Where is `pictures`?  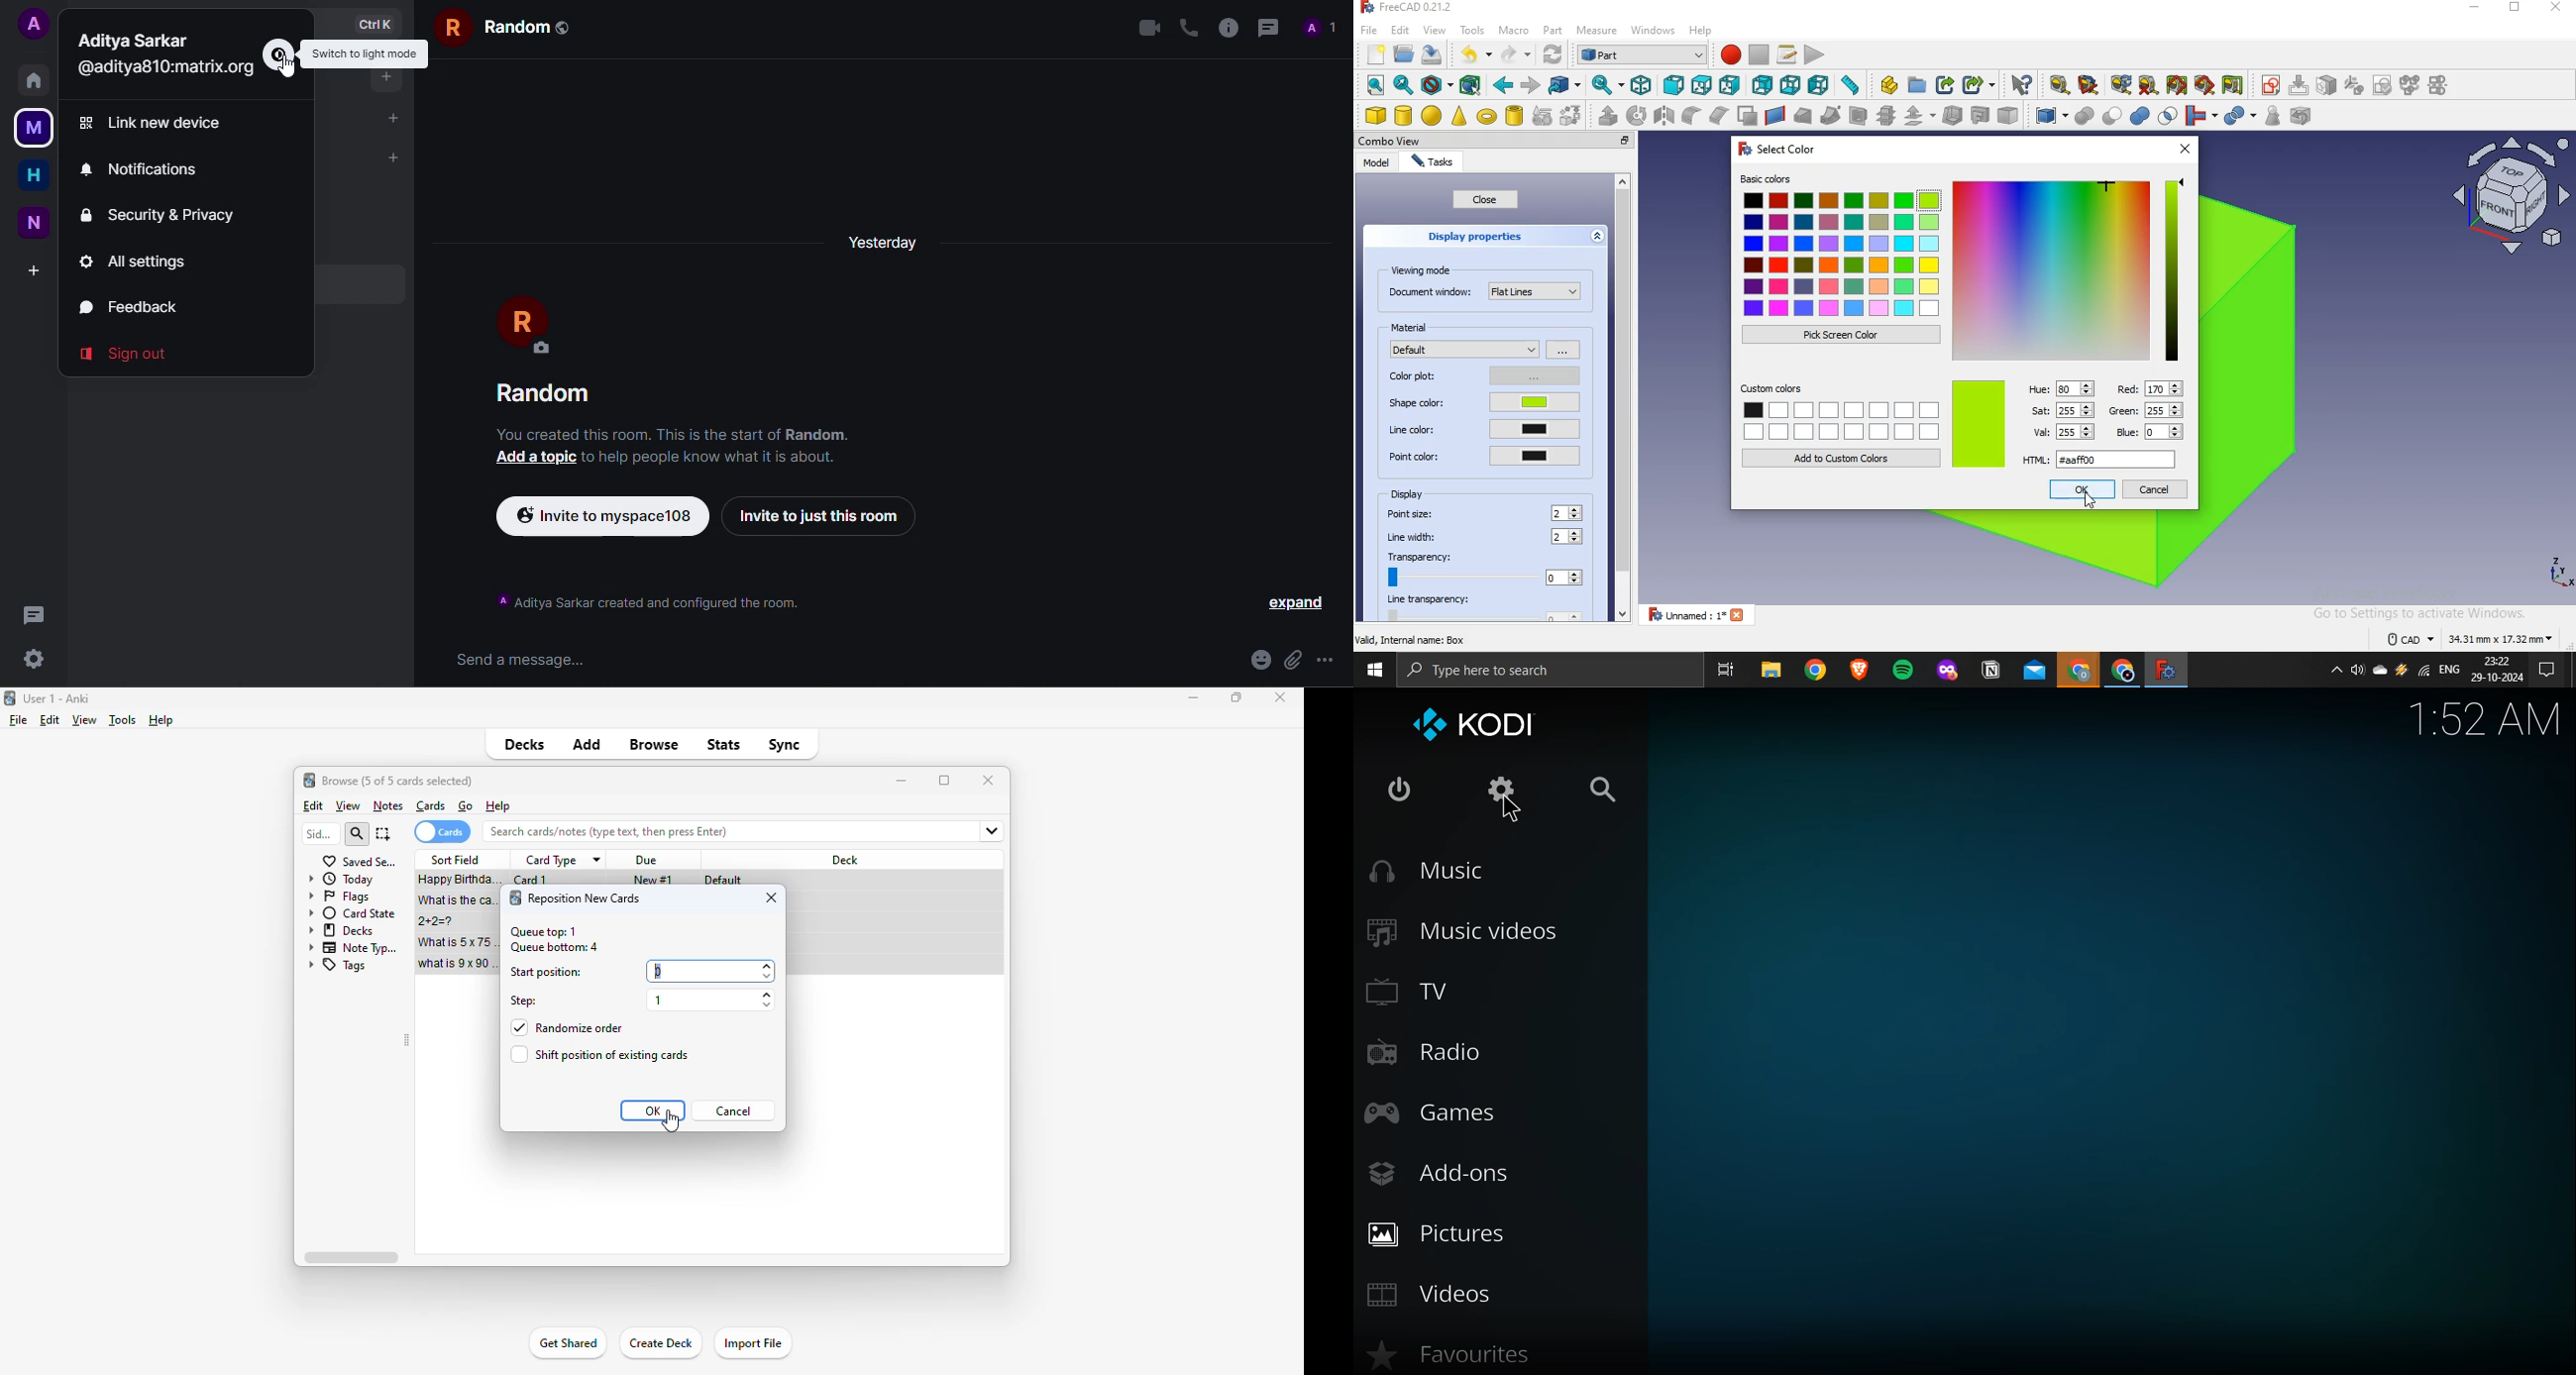 pictures is located at coordinates (1439, 1234).